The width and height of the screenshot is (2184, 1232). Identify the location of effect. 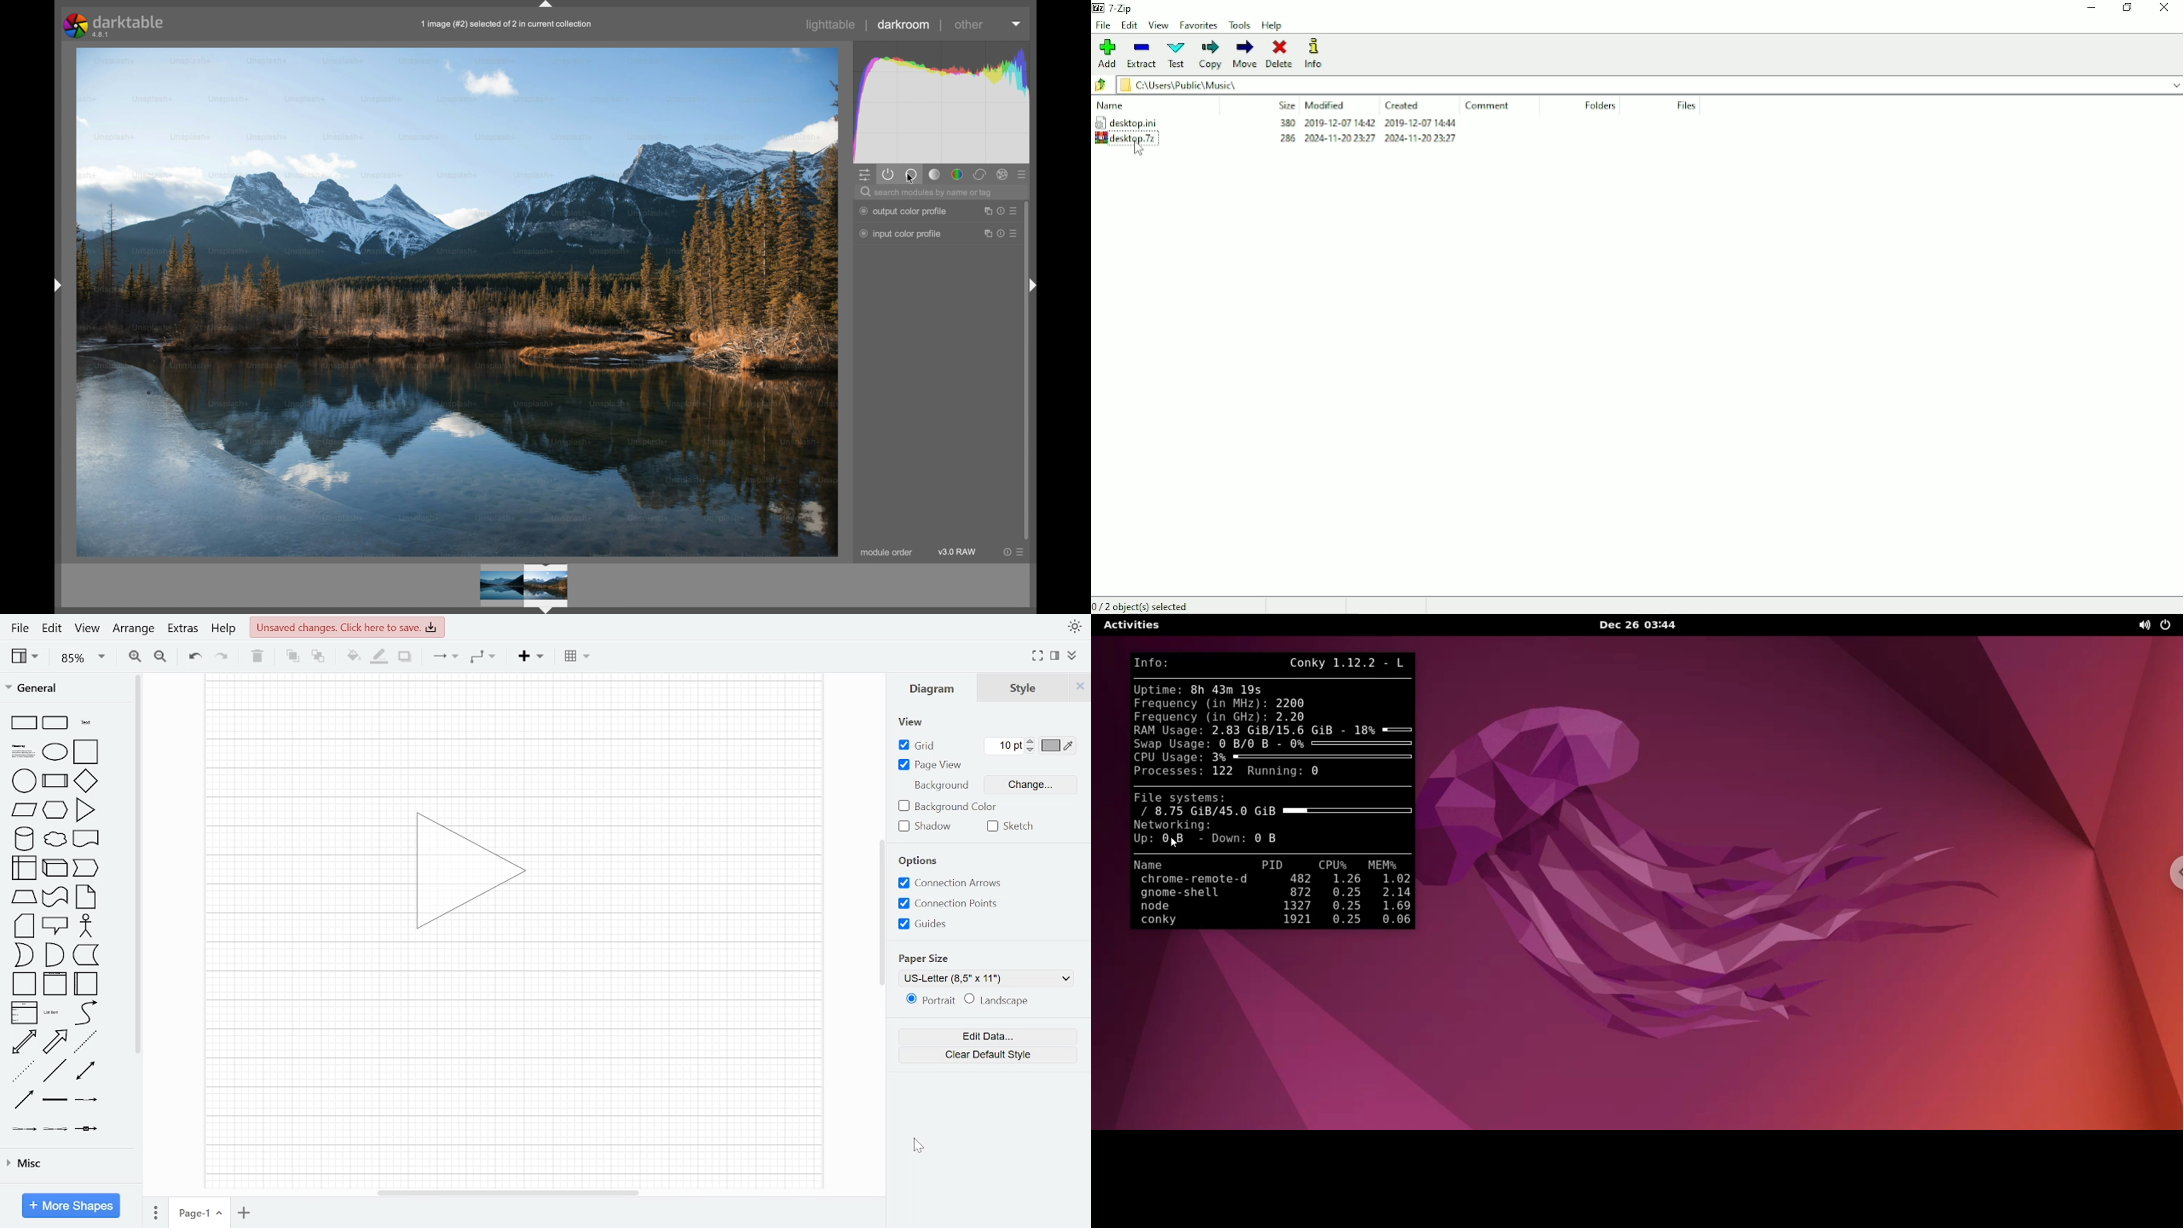
(1003, 174).